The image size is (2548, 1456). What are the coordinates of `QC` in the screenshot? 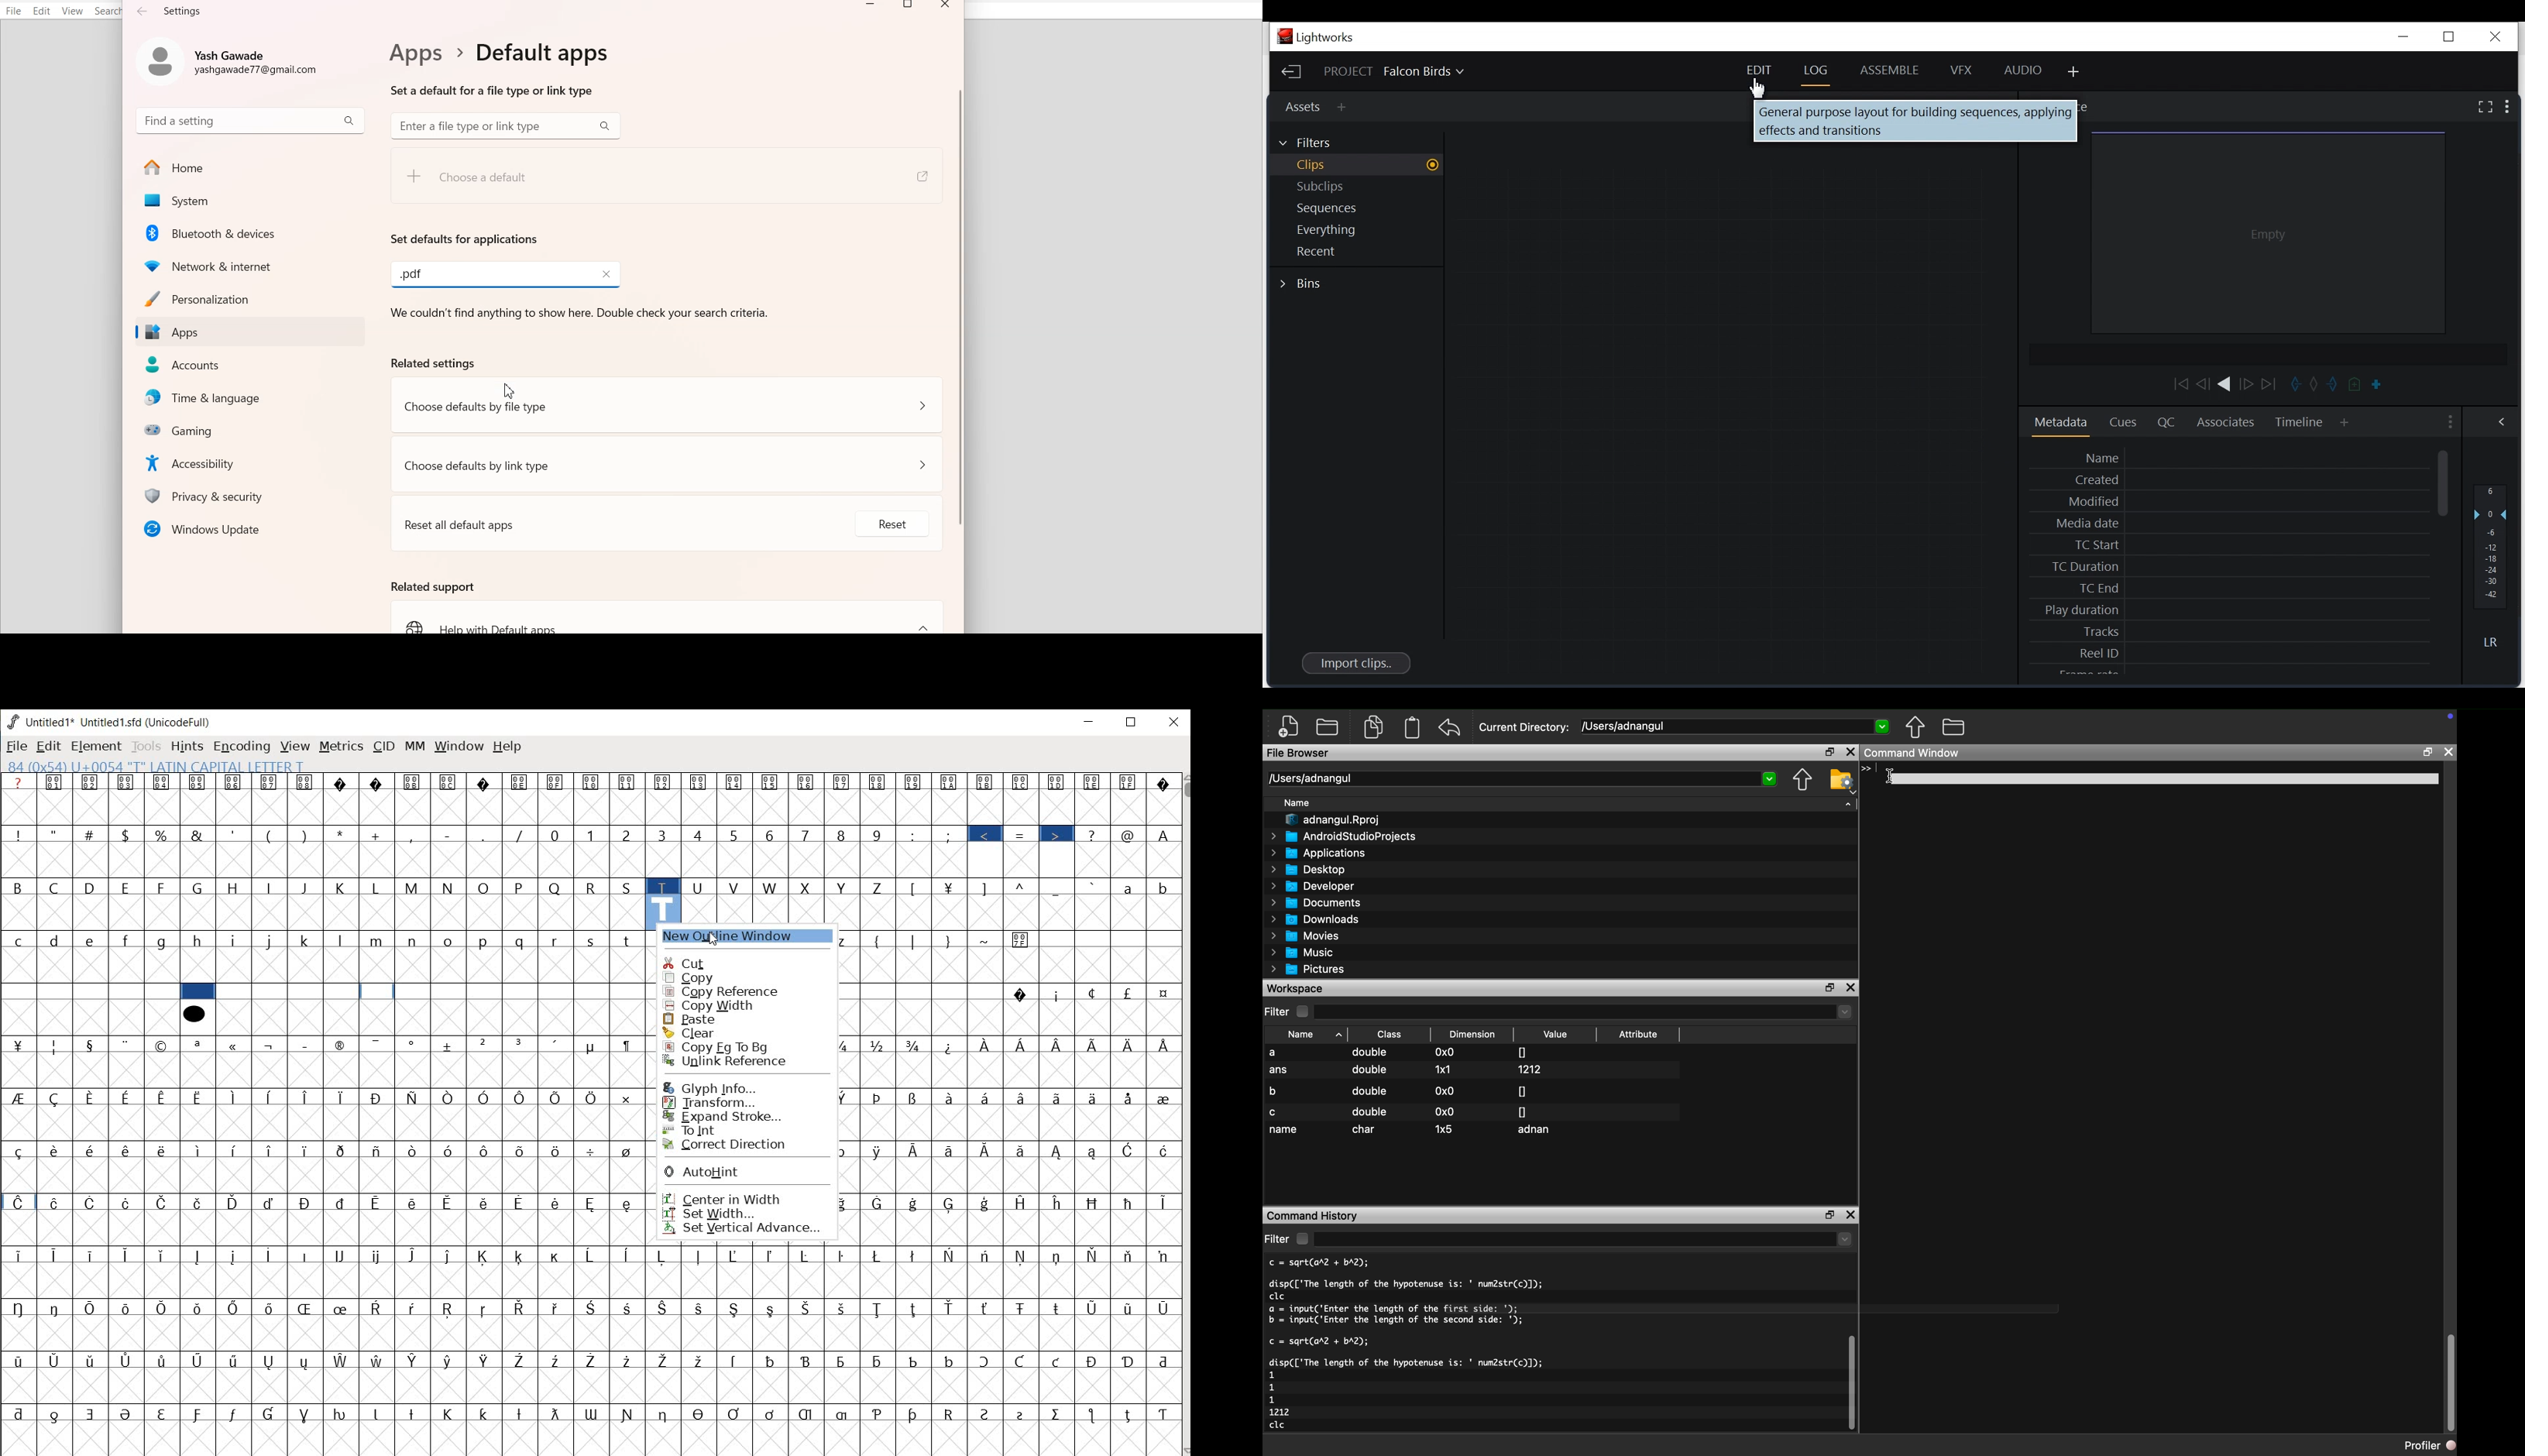 It's located at (2165, 424).